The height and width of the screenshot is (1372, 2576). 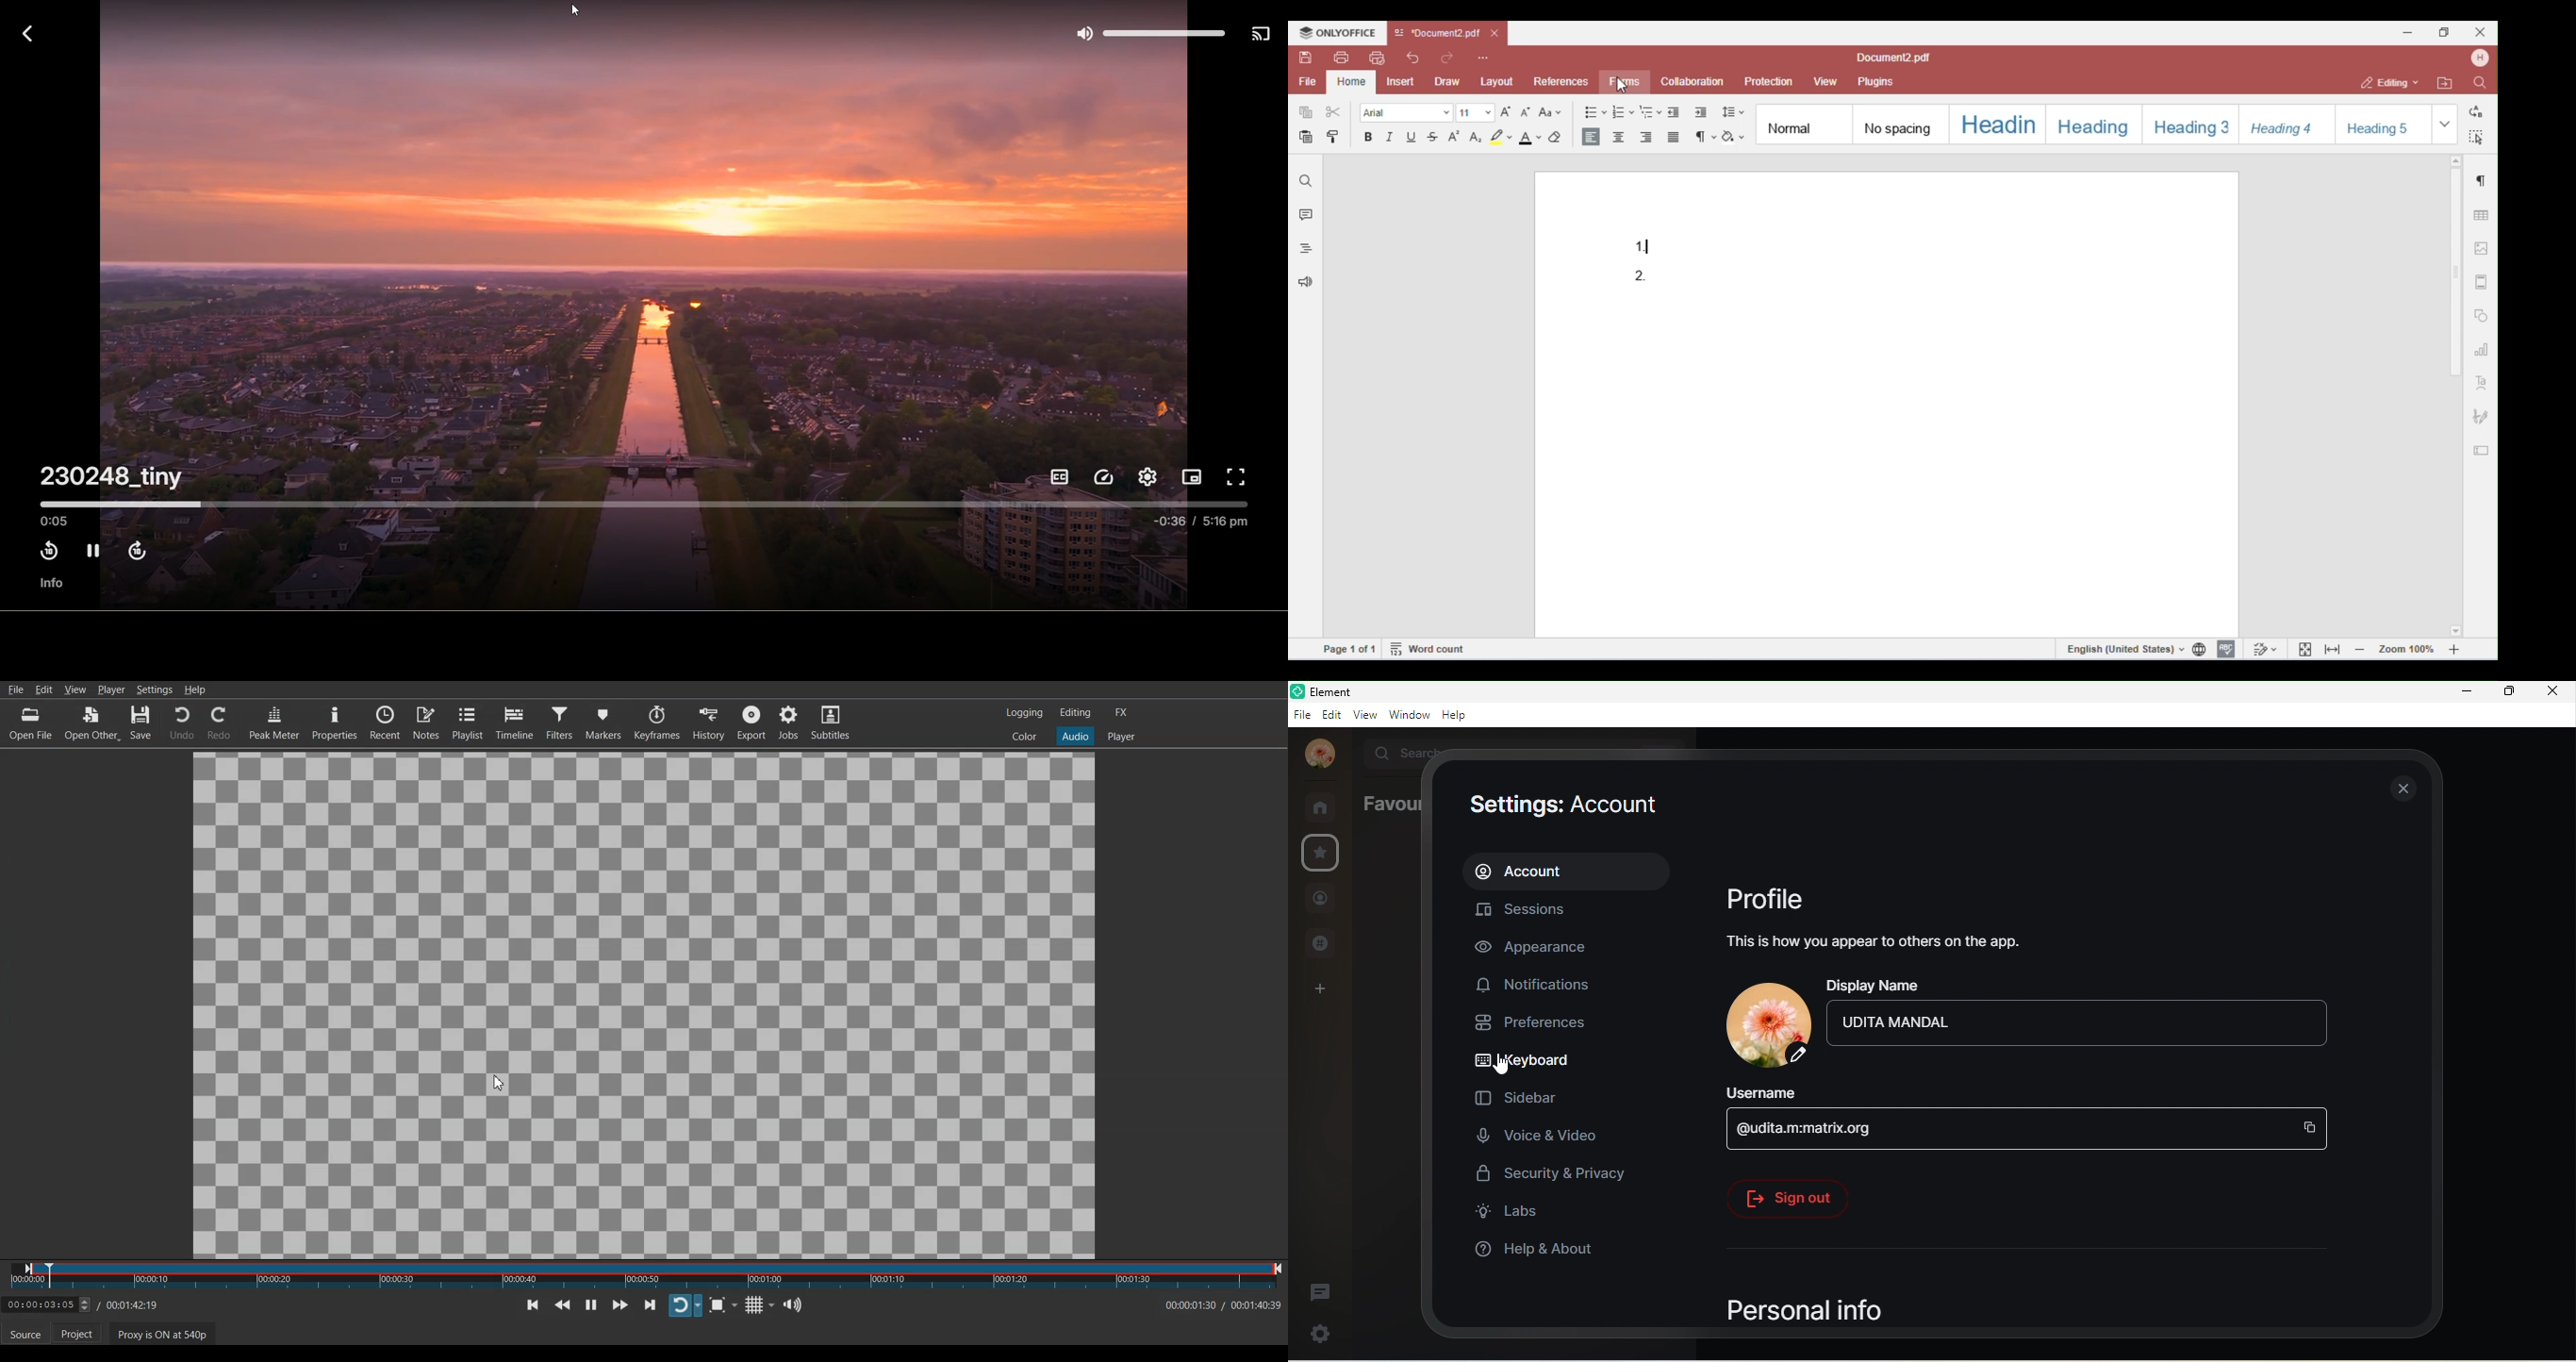 I want to click on Audio, so click(x=1075, y=737).